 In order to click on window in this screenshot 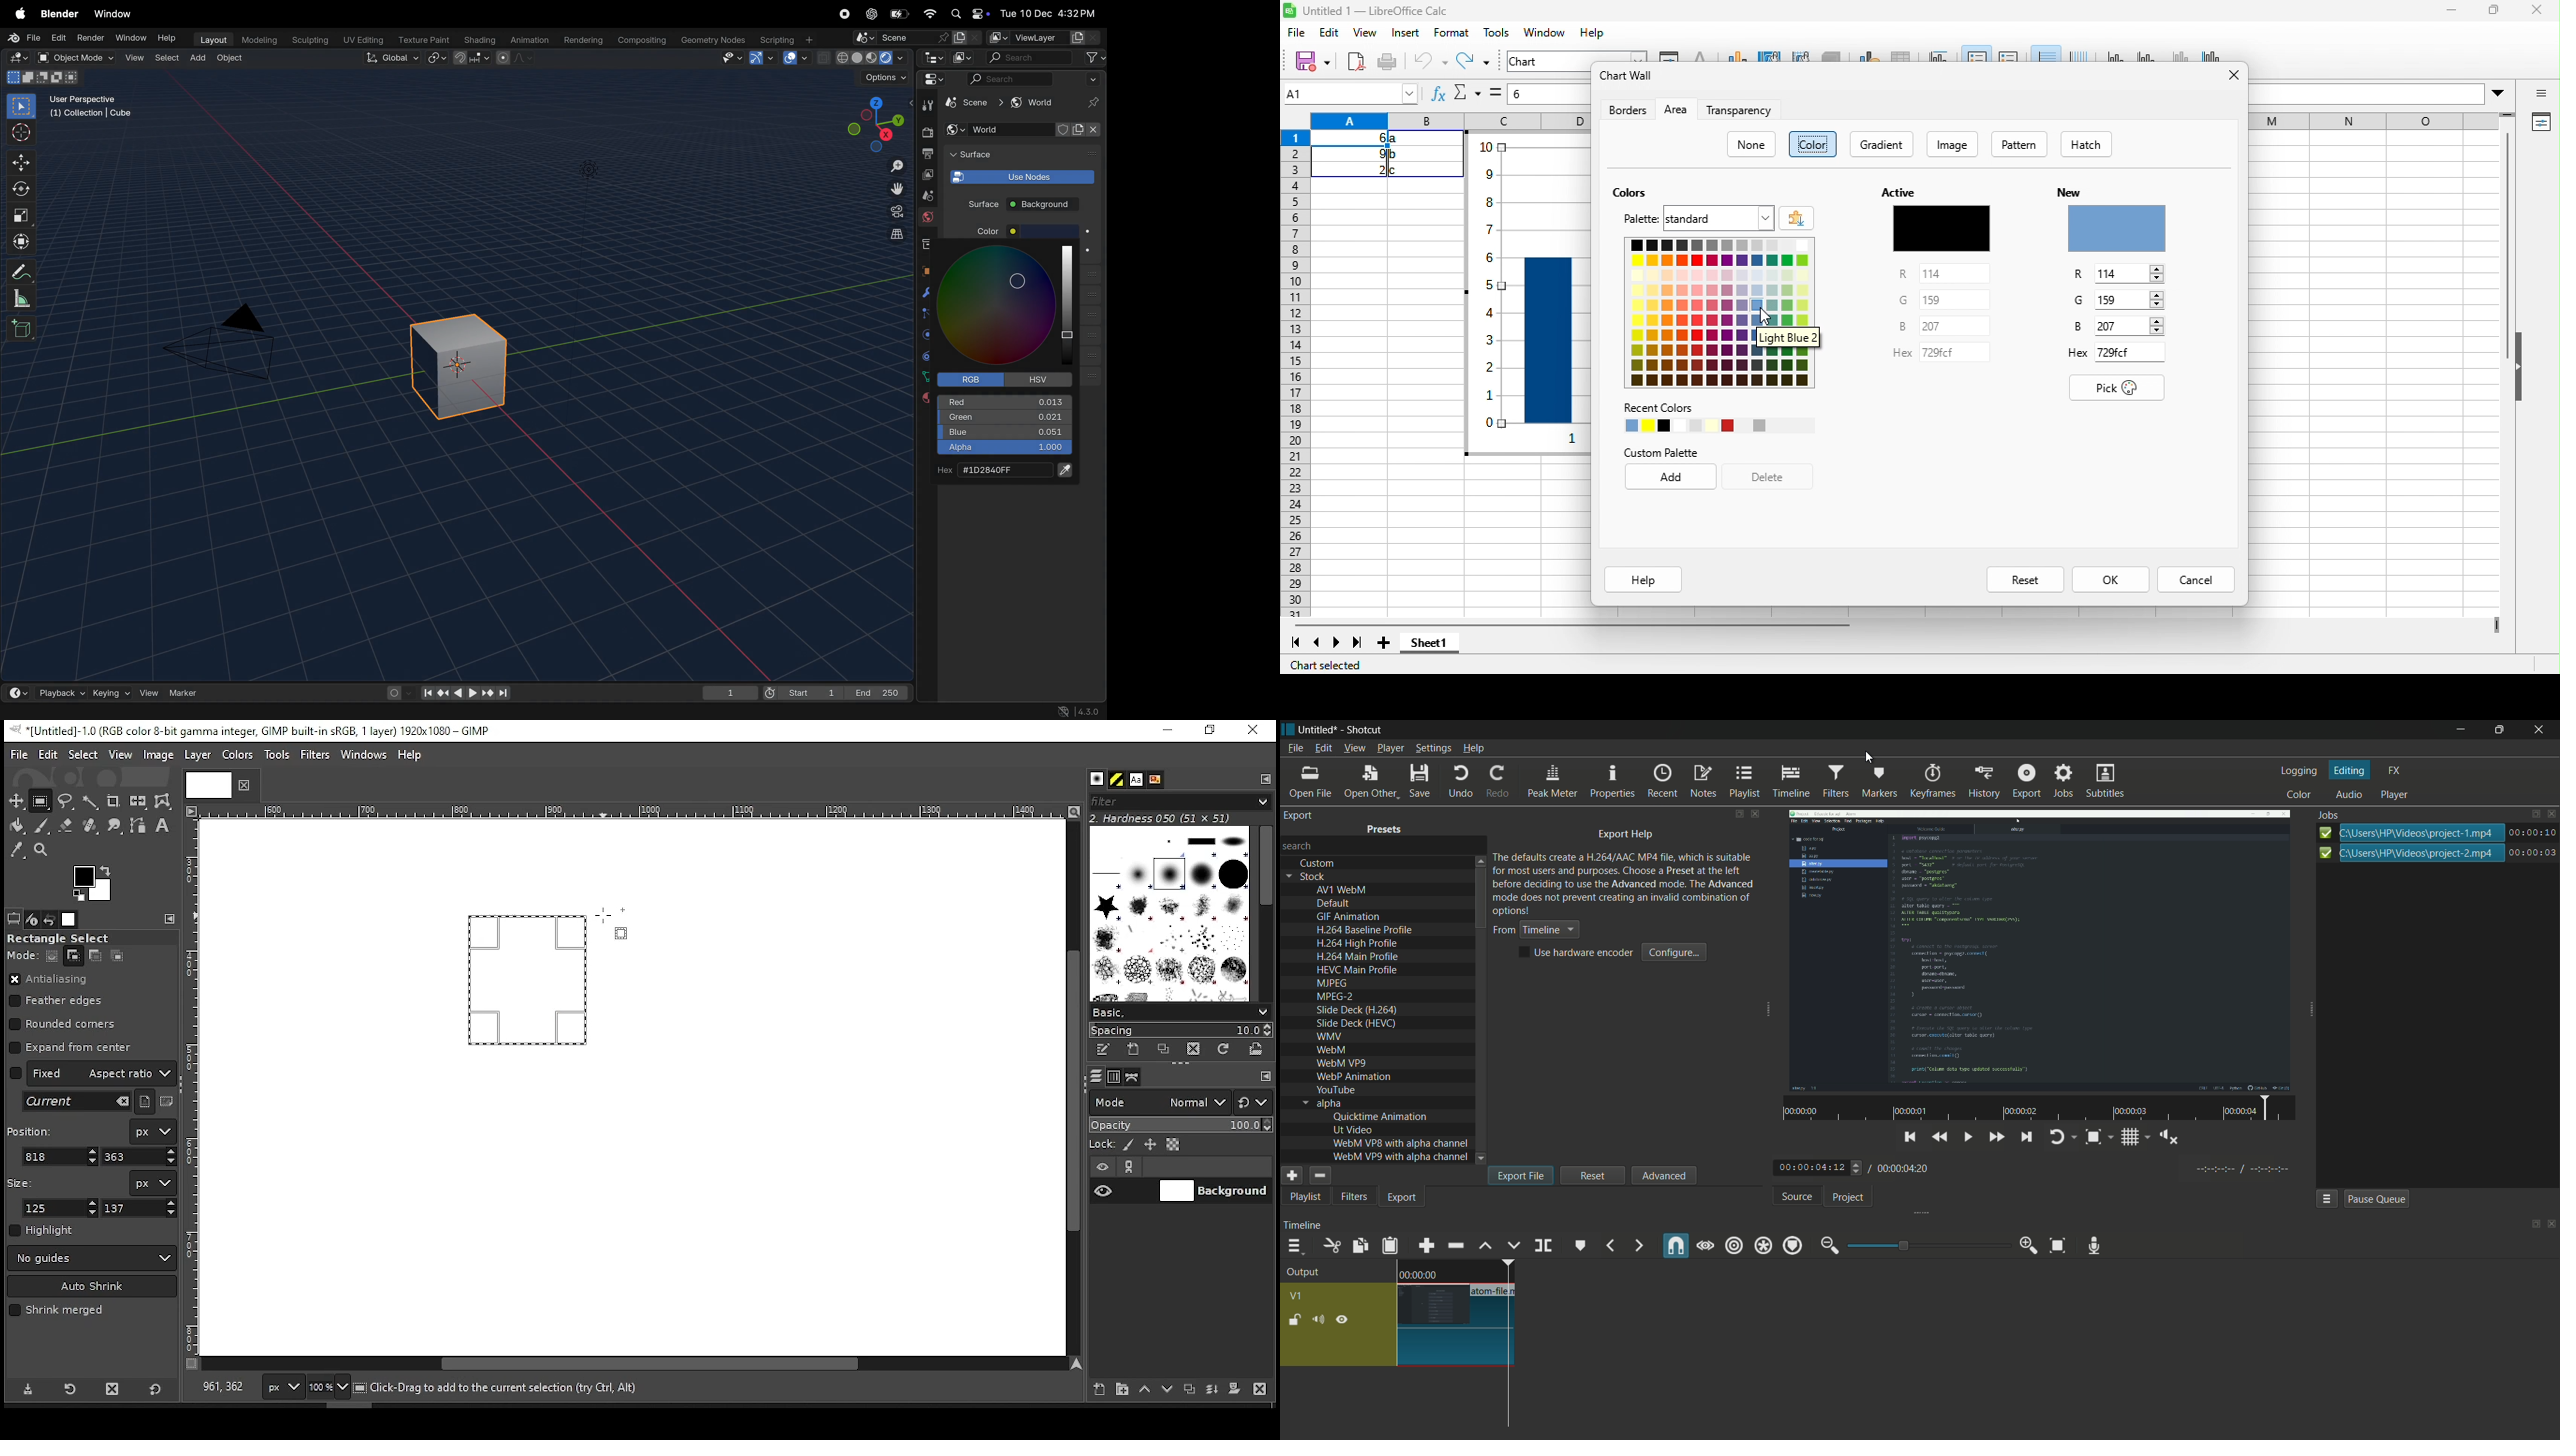, I will do `click(1546, 33)`.